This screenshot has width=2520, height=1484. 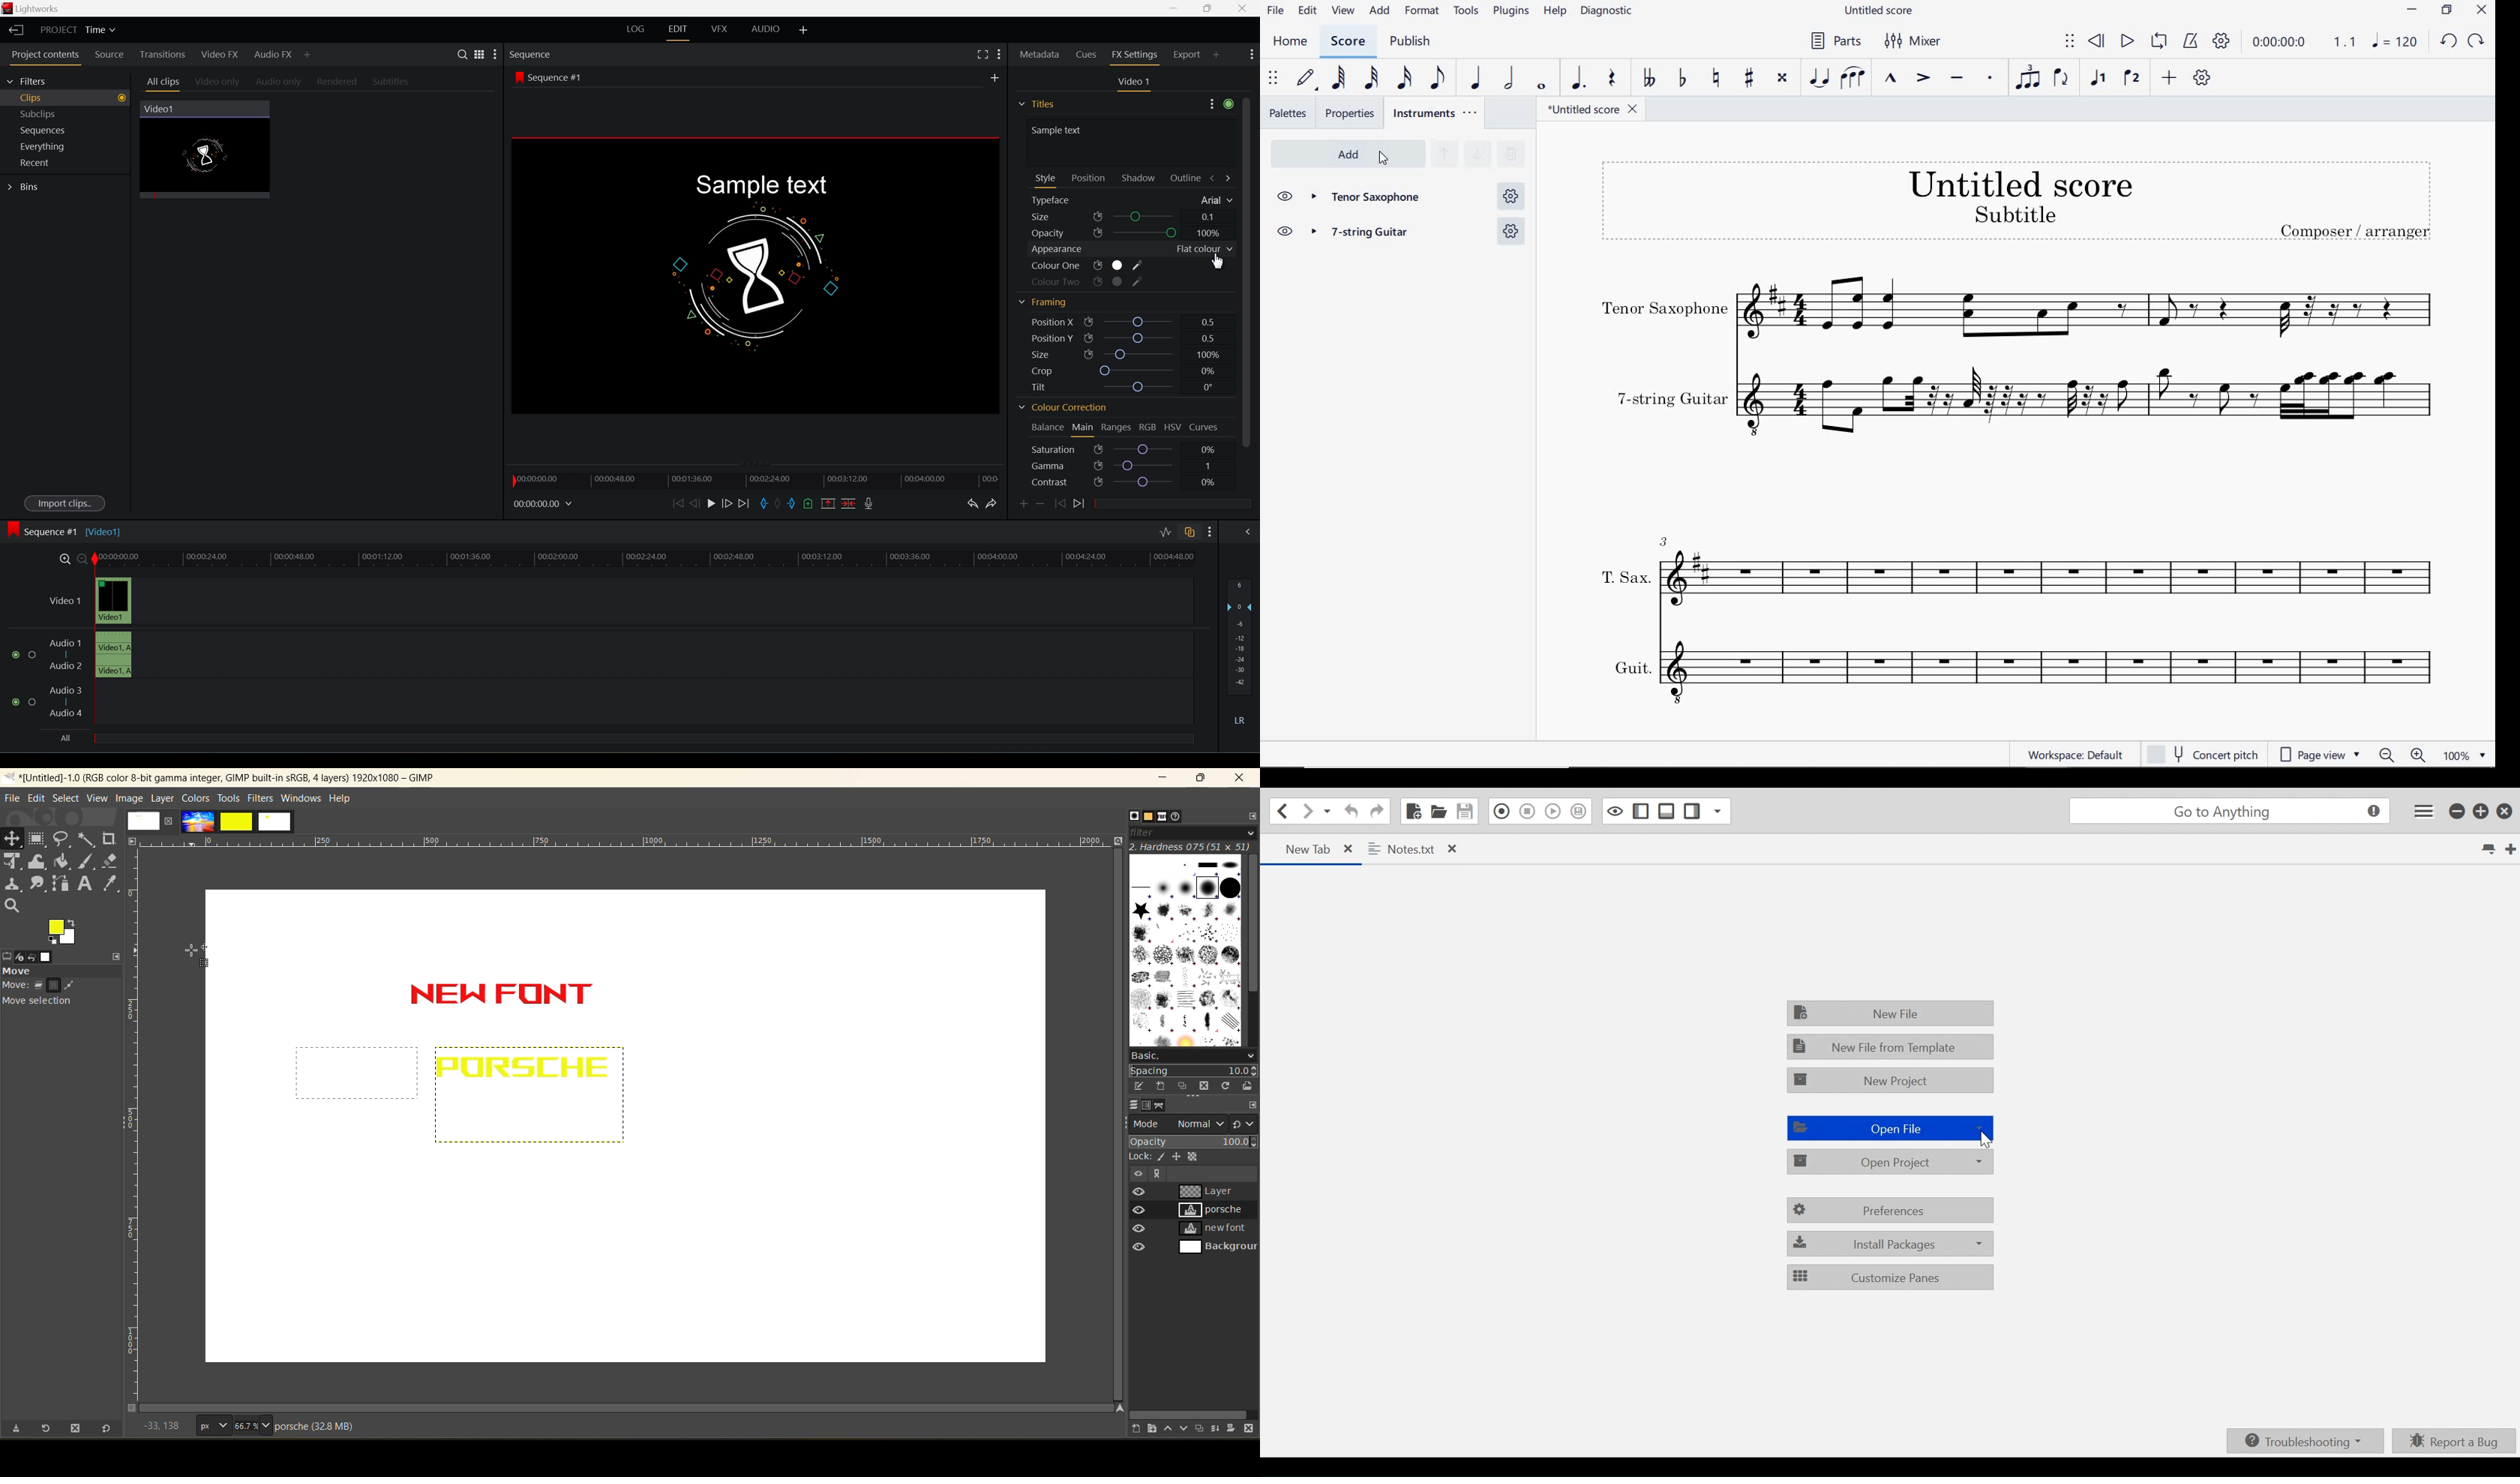 What do you see at coordinates (38, 884) in the screenshot?
I see `smudge tool` at bounding box center [38, 884].